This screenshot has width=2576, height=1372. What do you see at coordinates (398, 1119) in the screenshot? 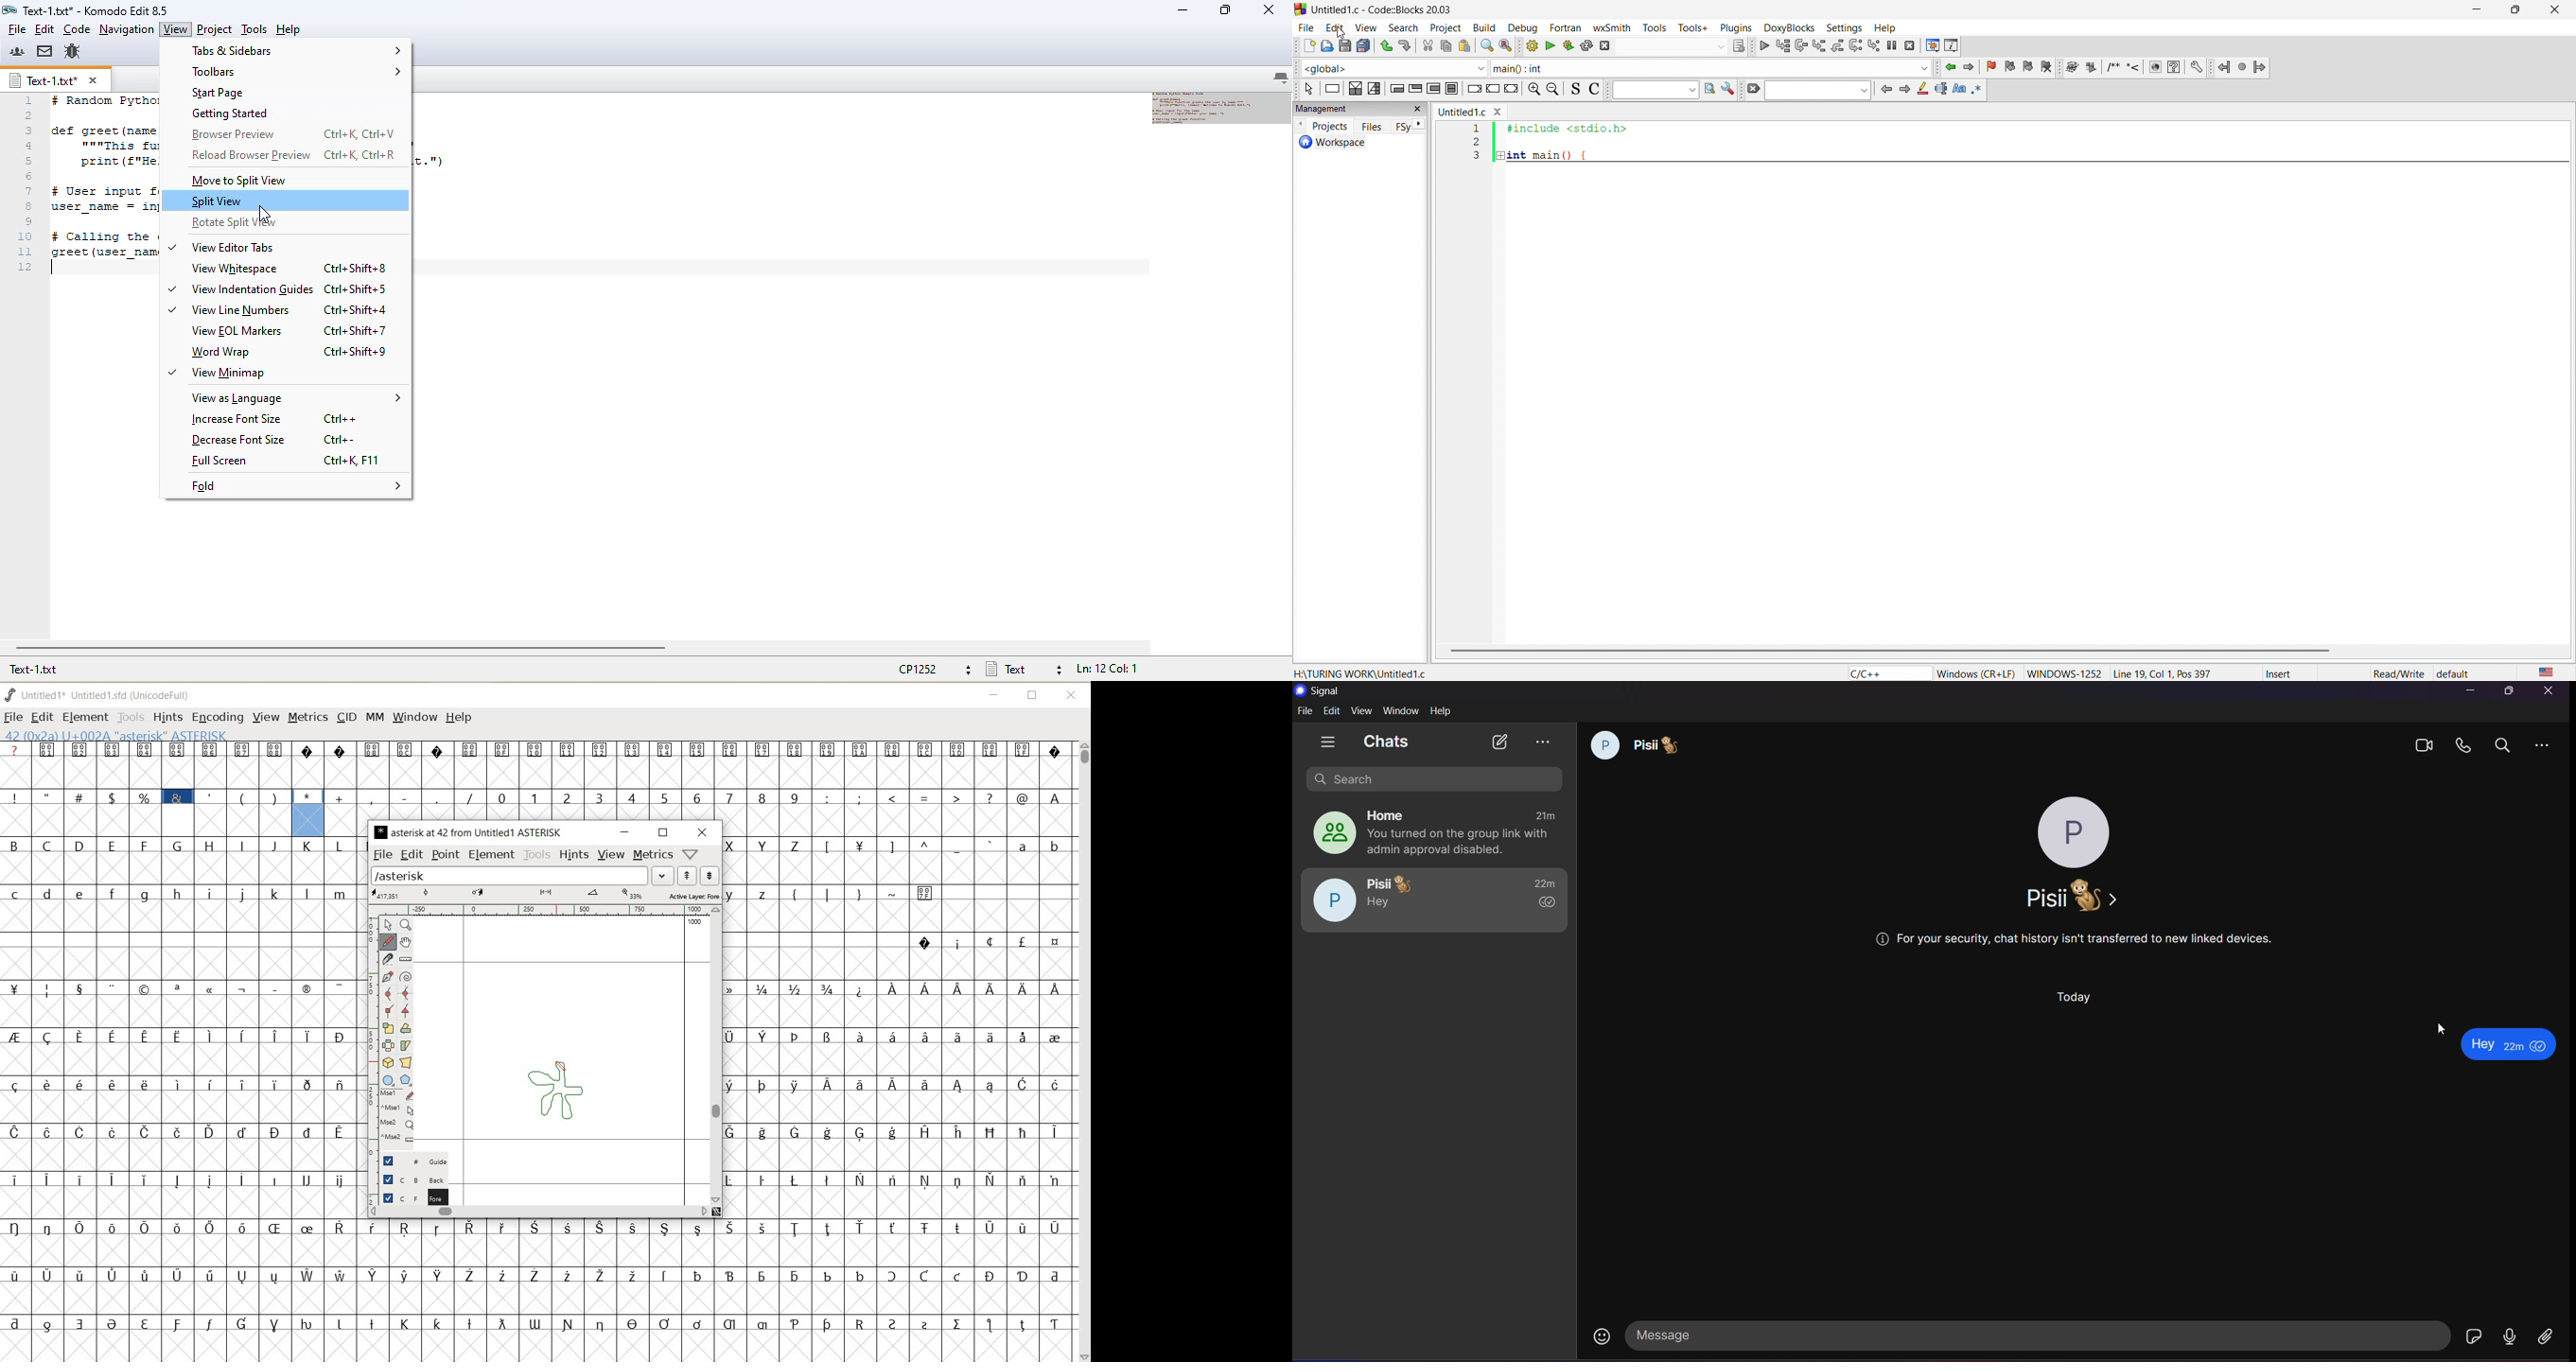
I see `cursor events on the open new outline window` at bounding box center [398, 1119].